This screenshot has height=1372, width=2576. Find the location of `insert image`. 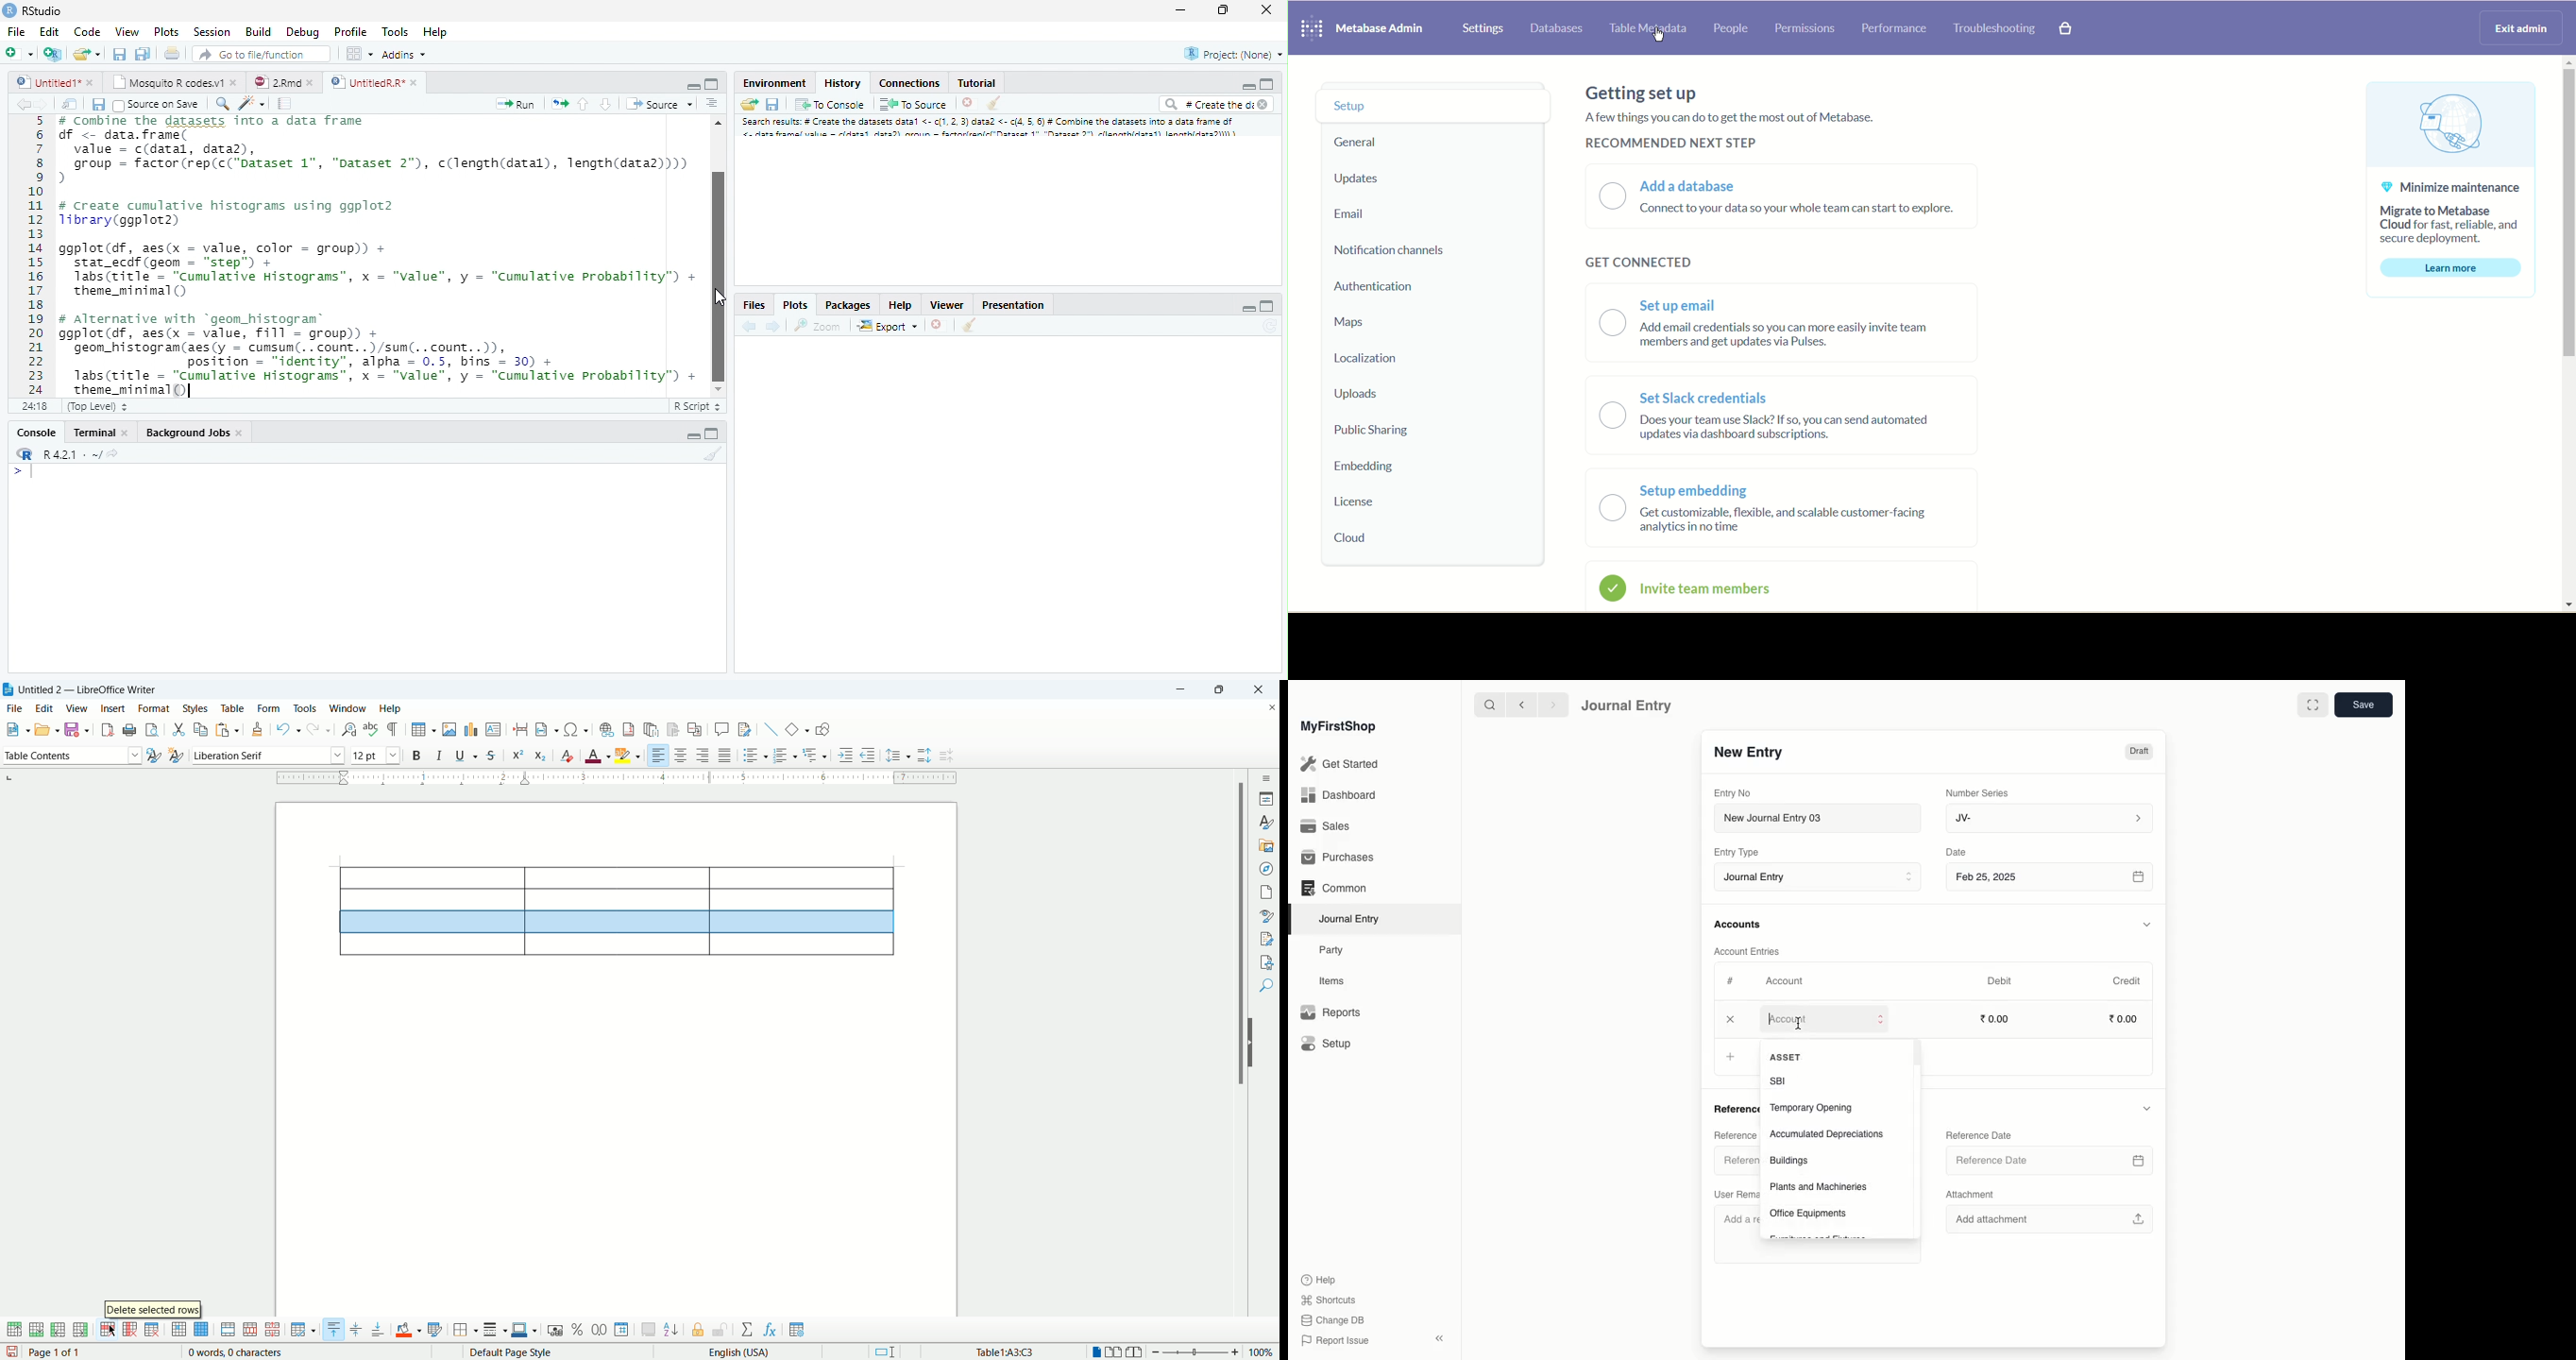

insert image is located at coordinates (450, 729).